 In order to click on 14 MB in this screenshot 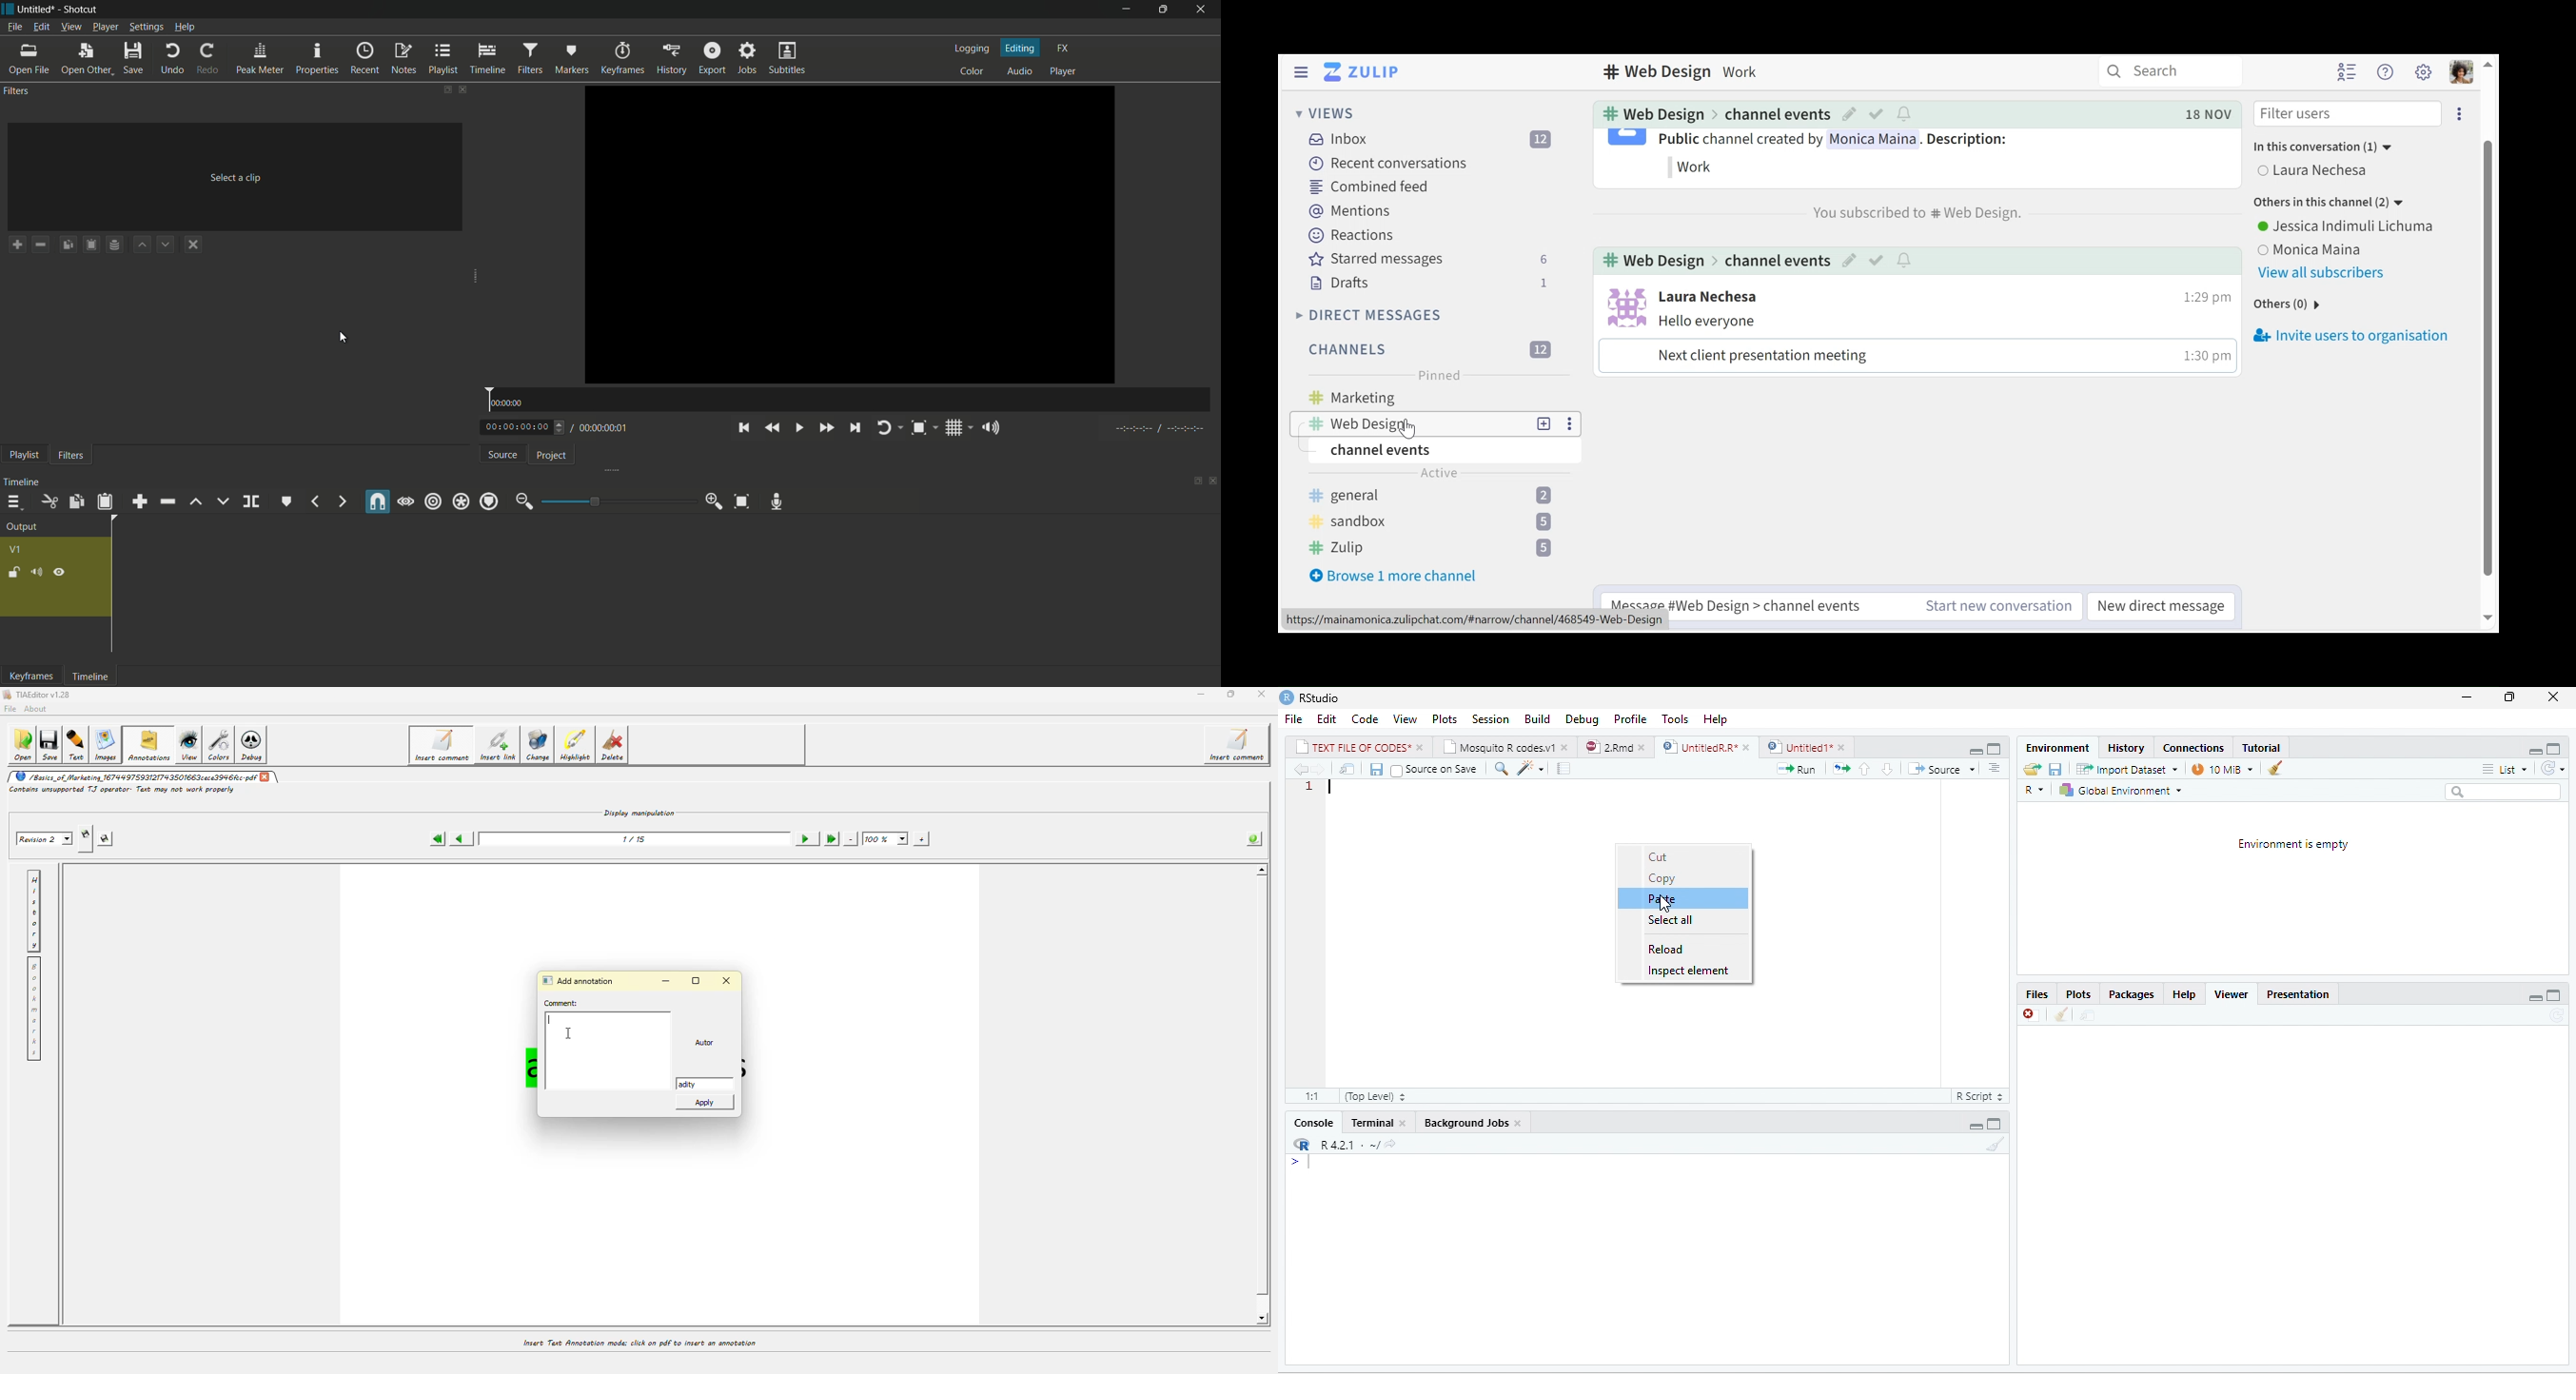, I will do `click(2223, 769)`.